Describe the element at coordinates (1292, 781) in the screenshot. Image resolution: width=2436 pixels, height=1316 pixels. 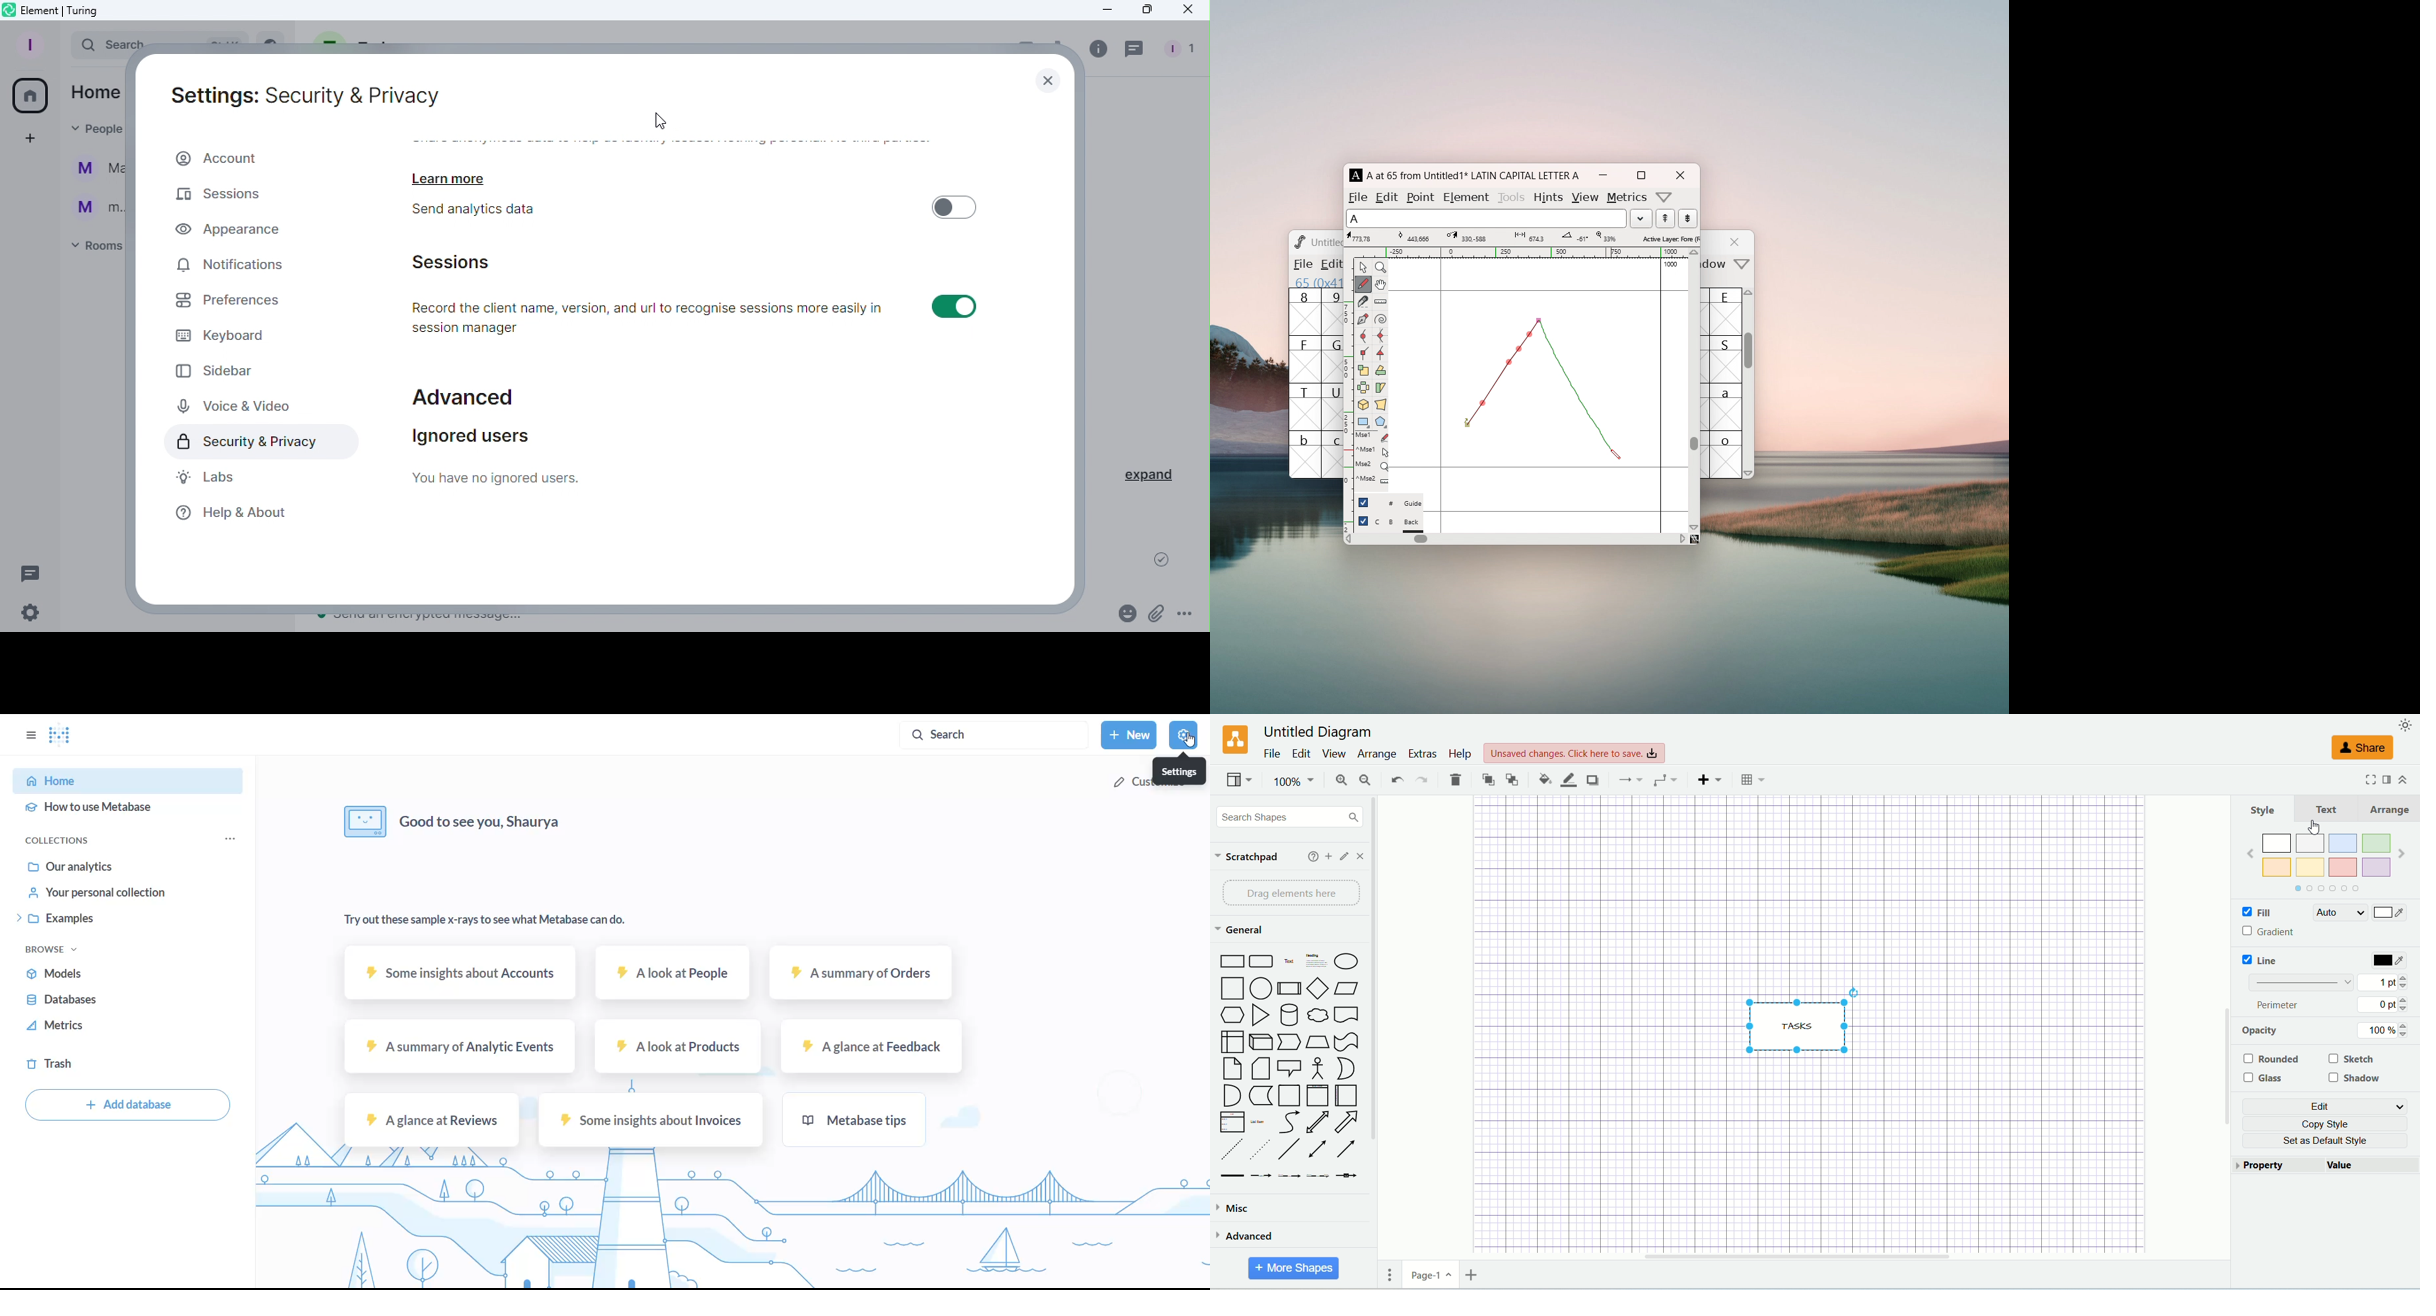
I see `100%` at that location.